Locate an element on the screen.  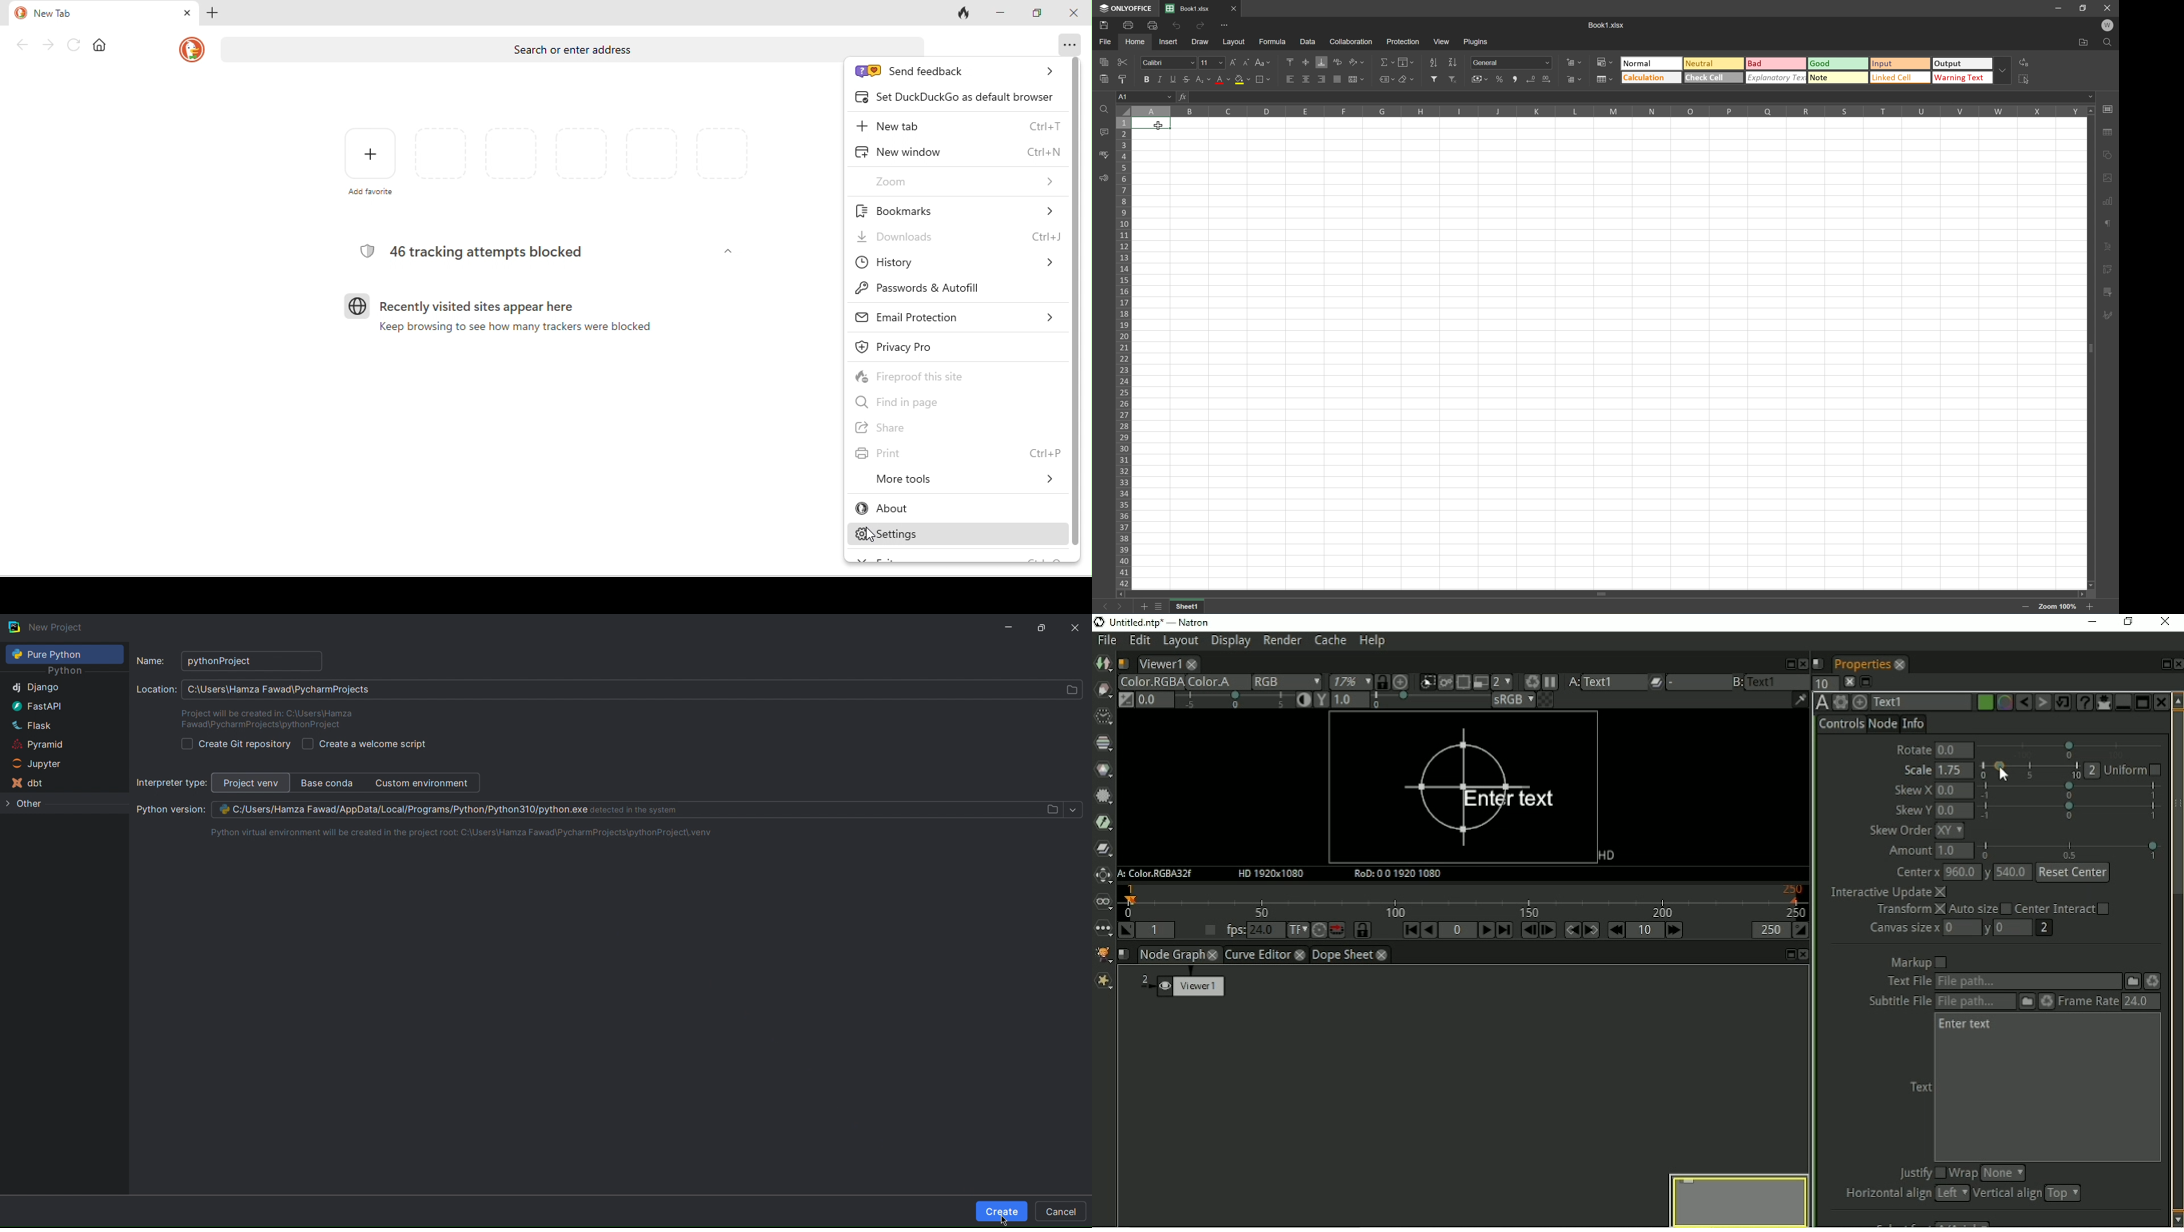
Align middle is located at coordinates (1306, 62).